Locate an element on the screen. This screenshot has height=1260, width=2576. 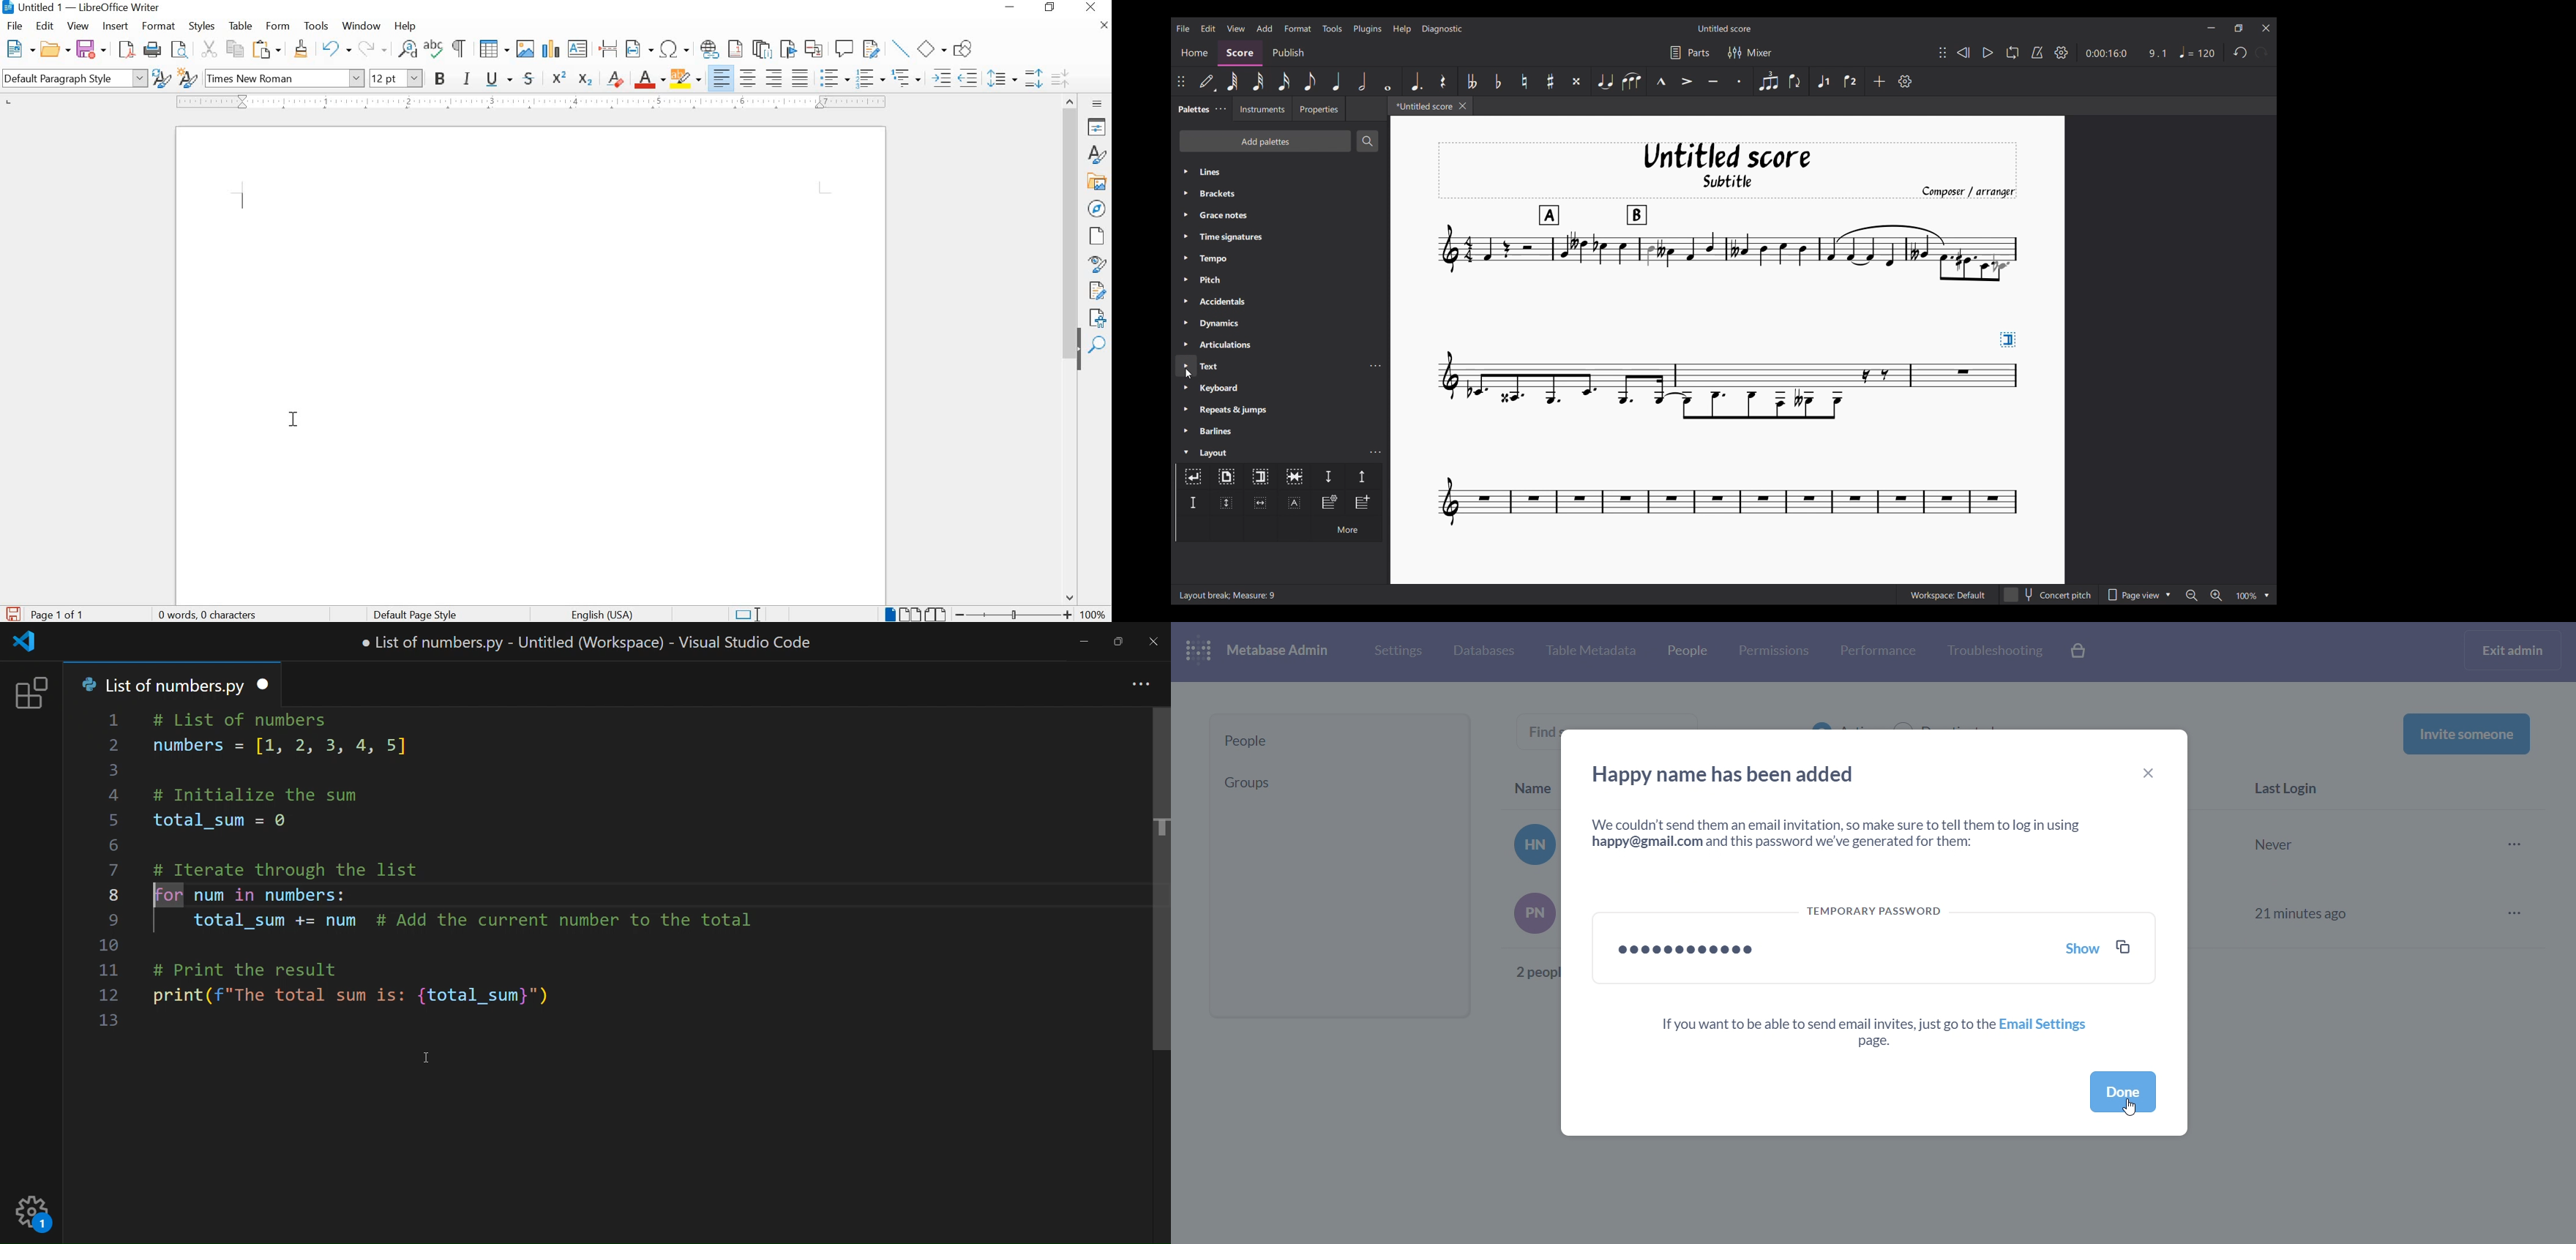
Brackets is located at coordinates (1280, 194).